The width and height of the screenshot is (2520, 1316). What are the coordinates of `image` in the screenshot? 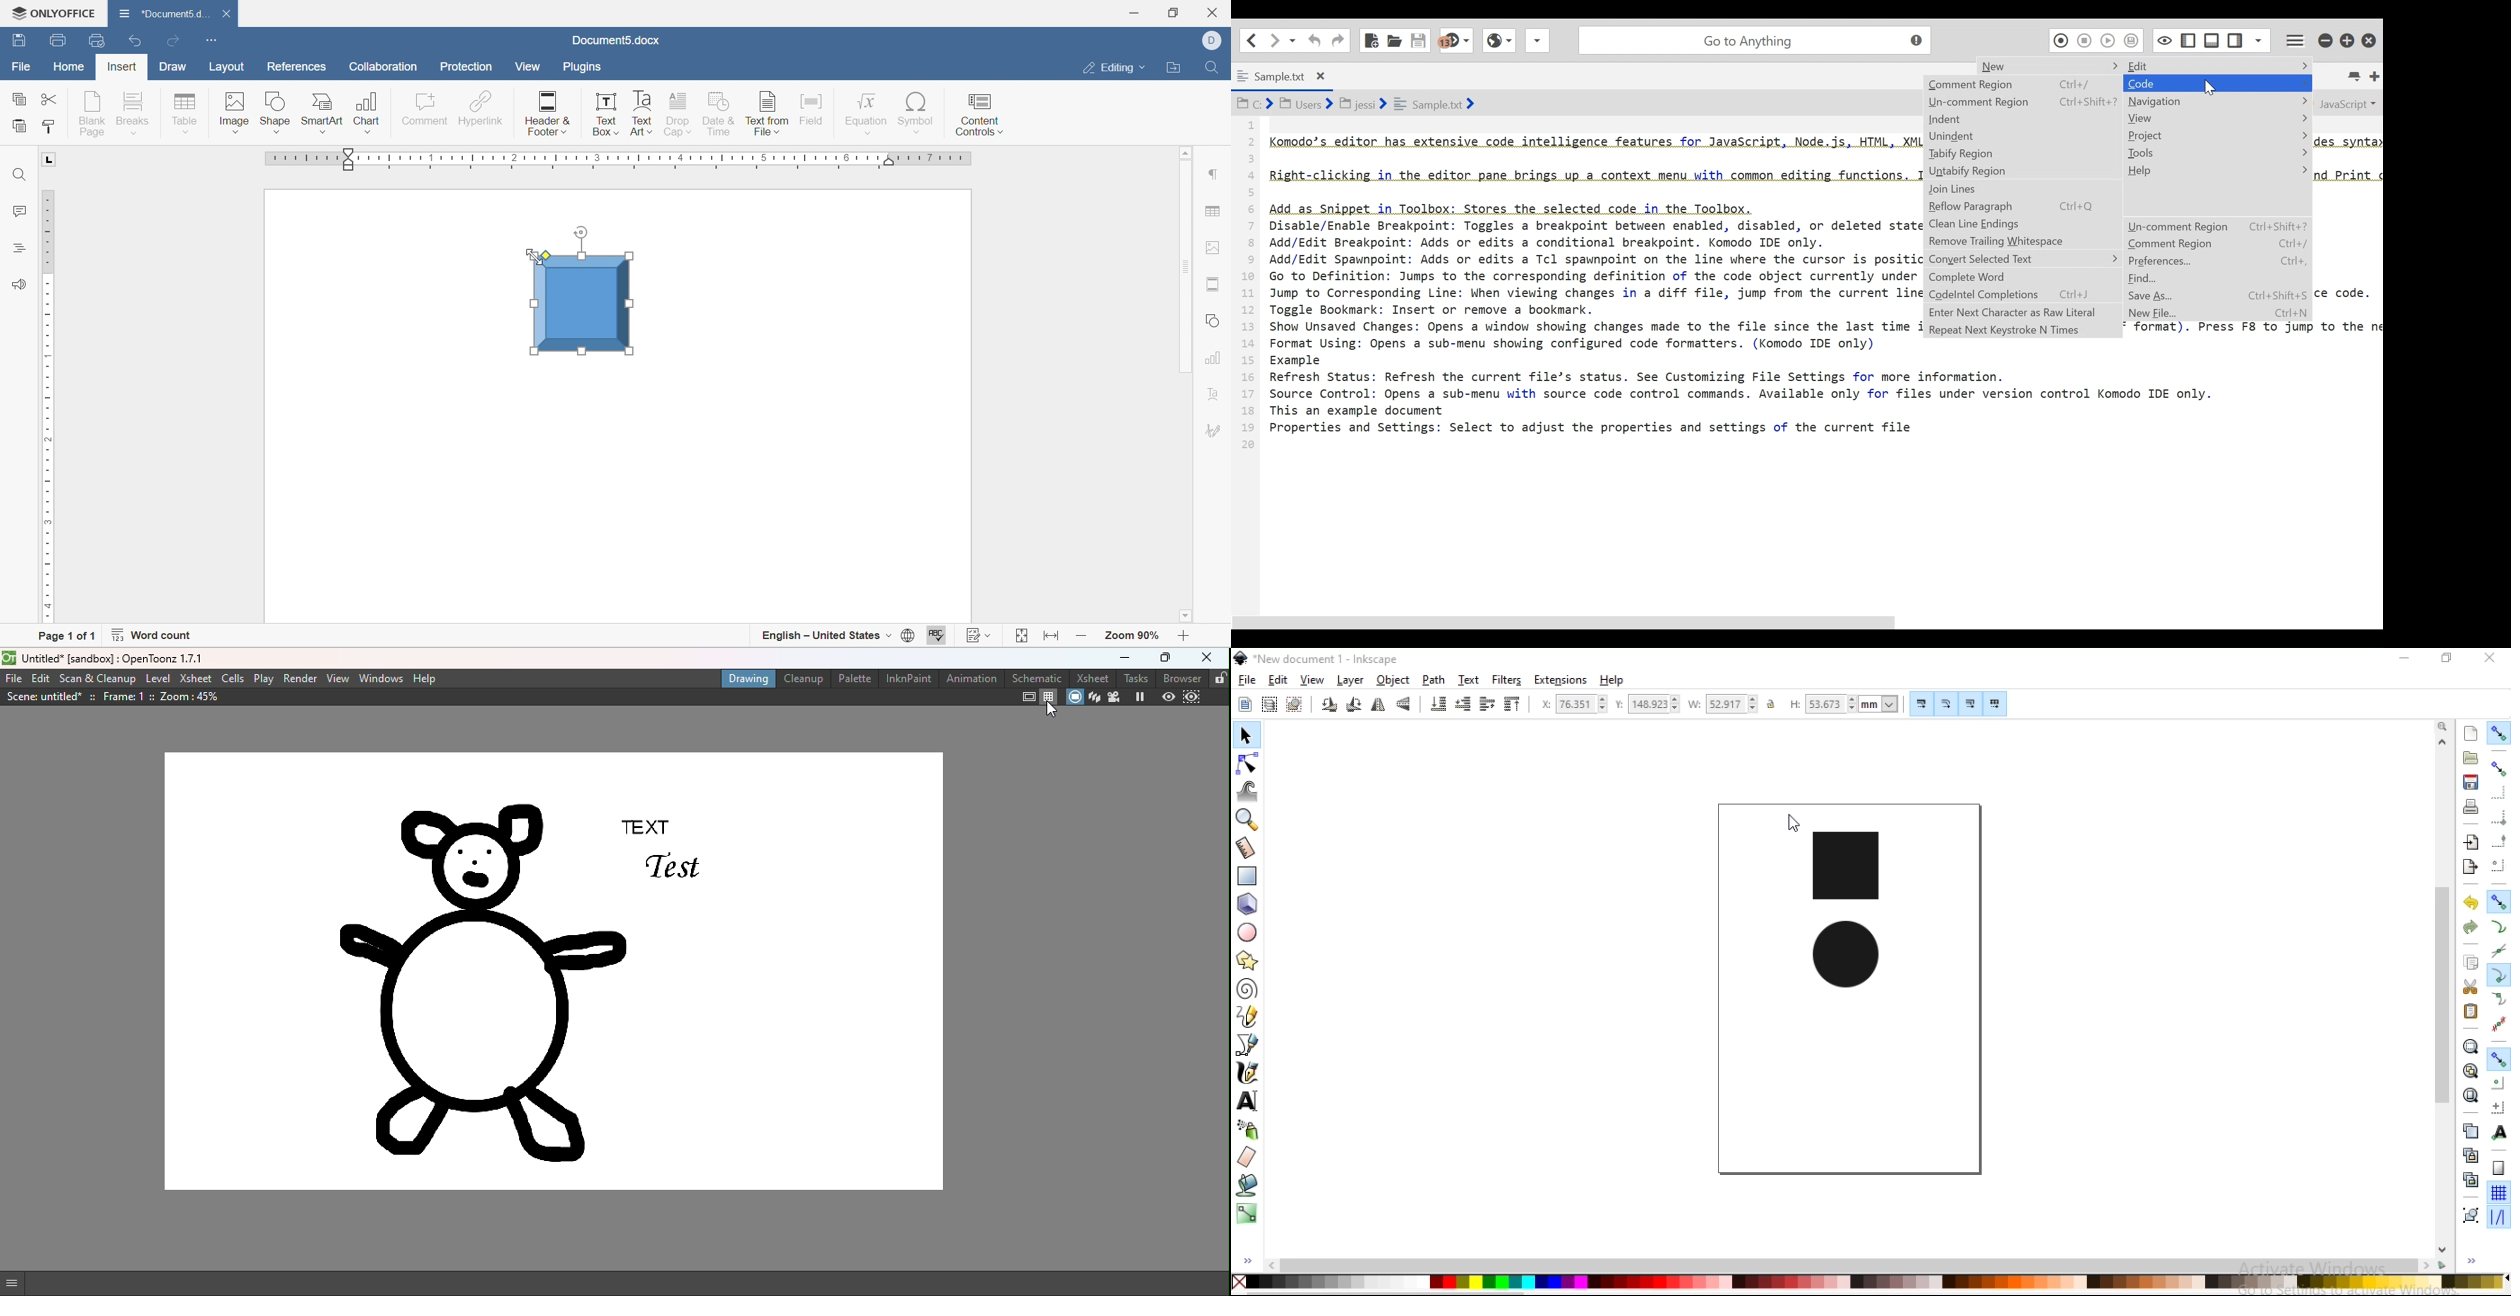 It's located at (1848, 908).